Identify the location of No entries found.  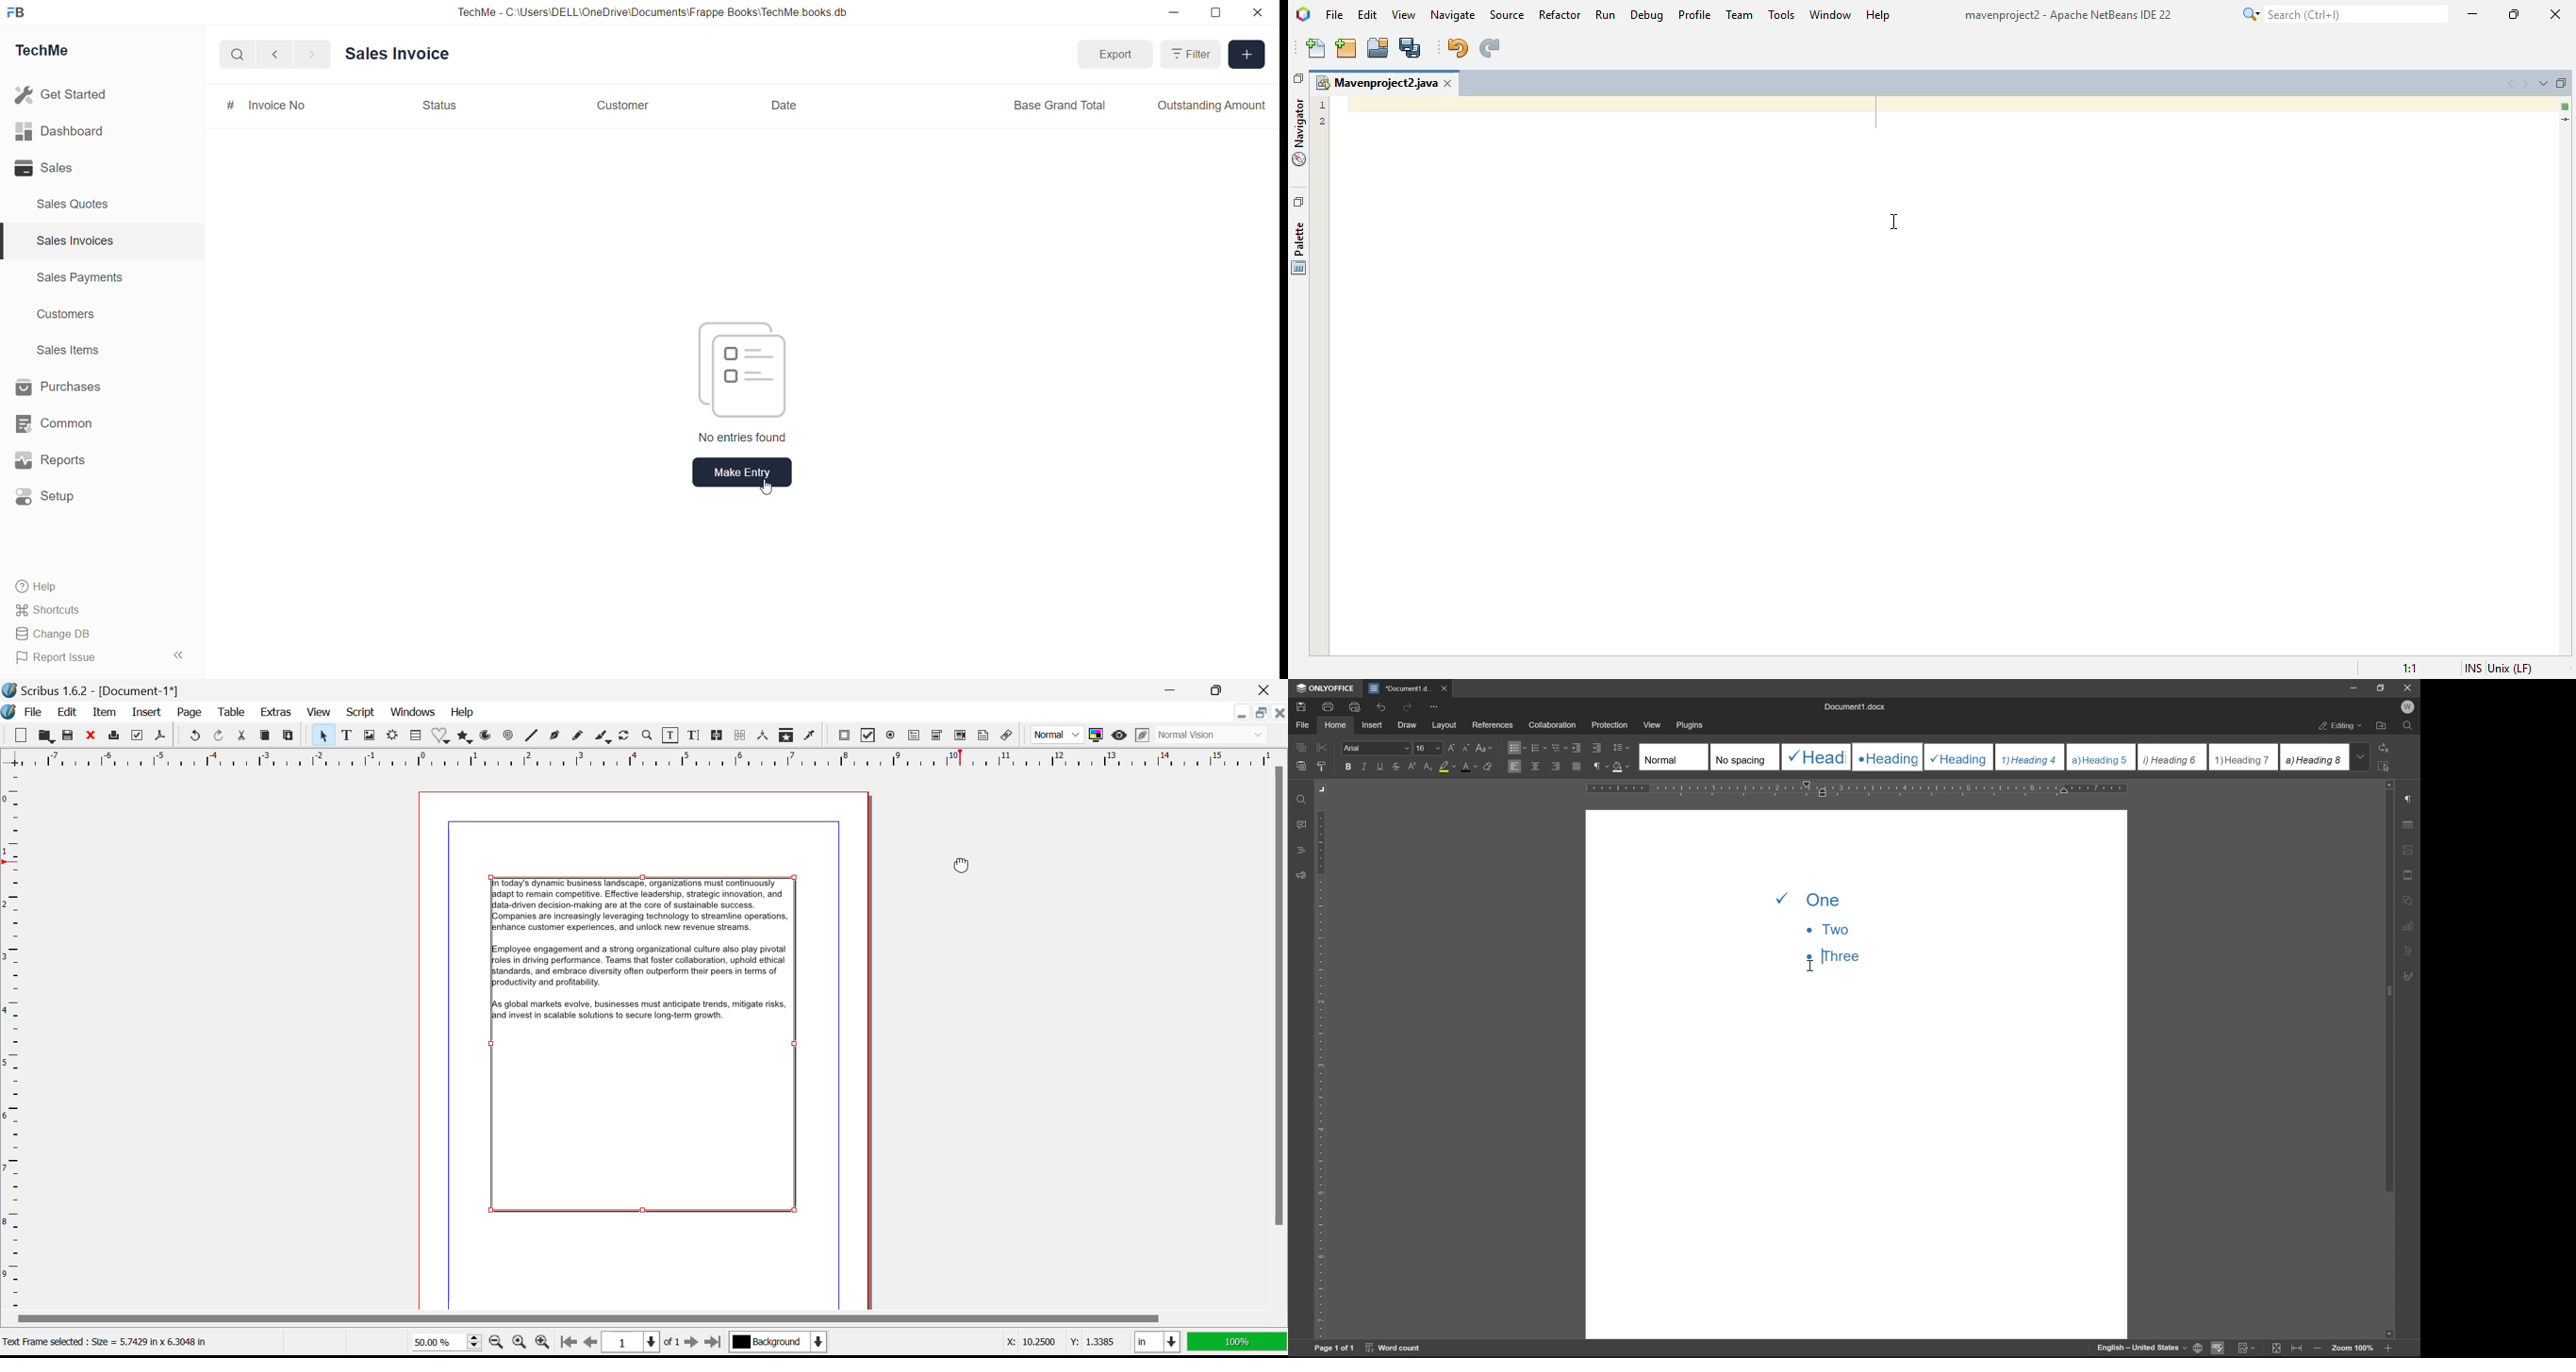
(742, 438).